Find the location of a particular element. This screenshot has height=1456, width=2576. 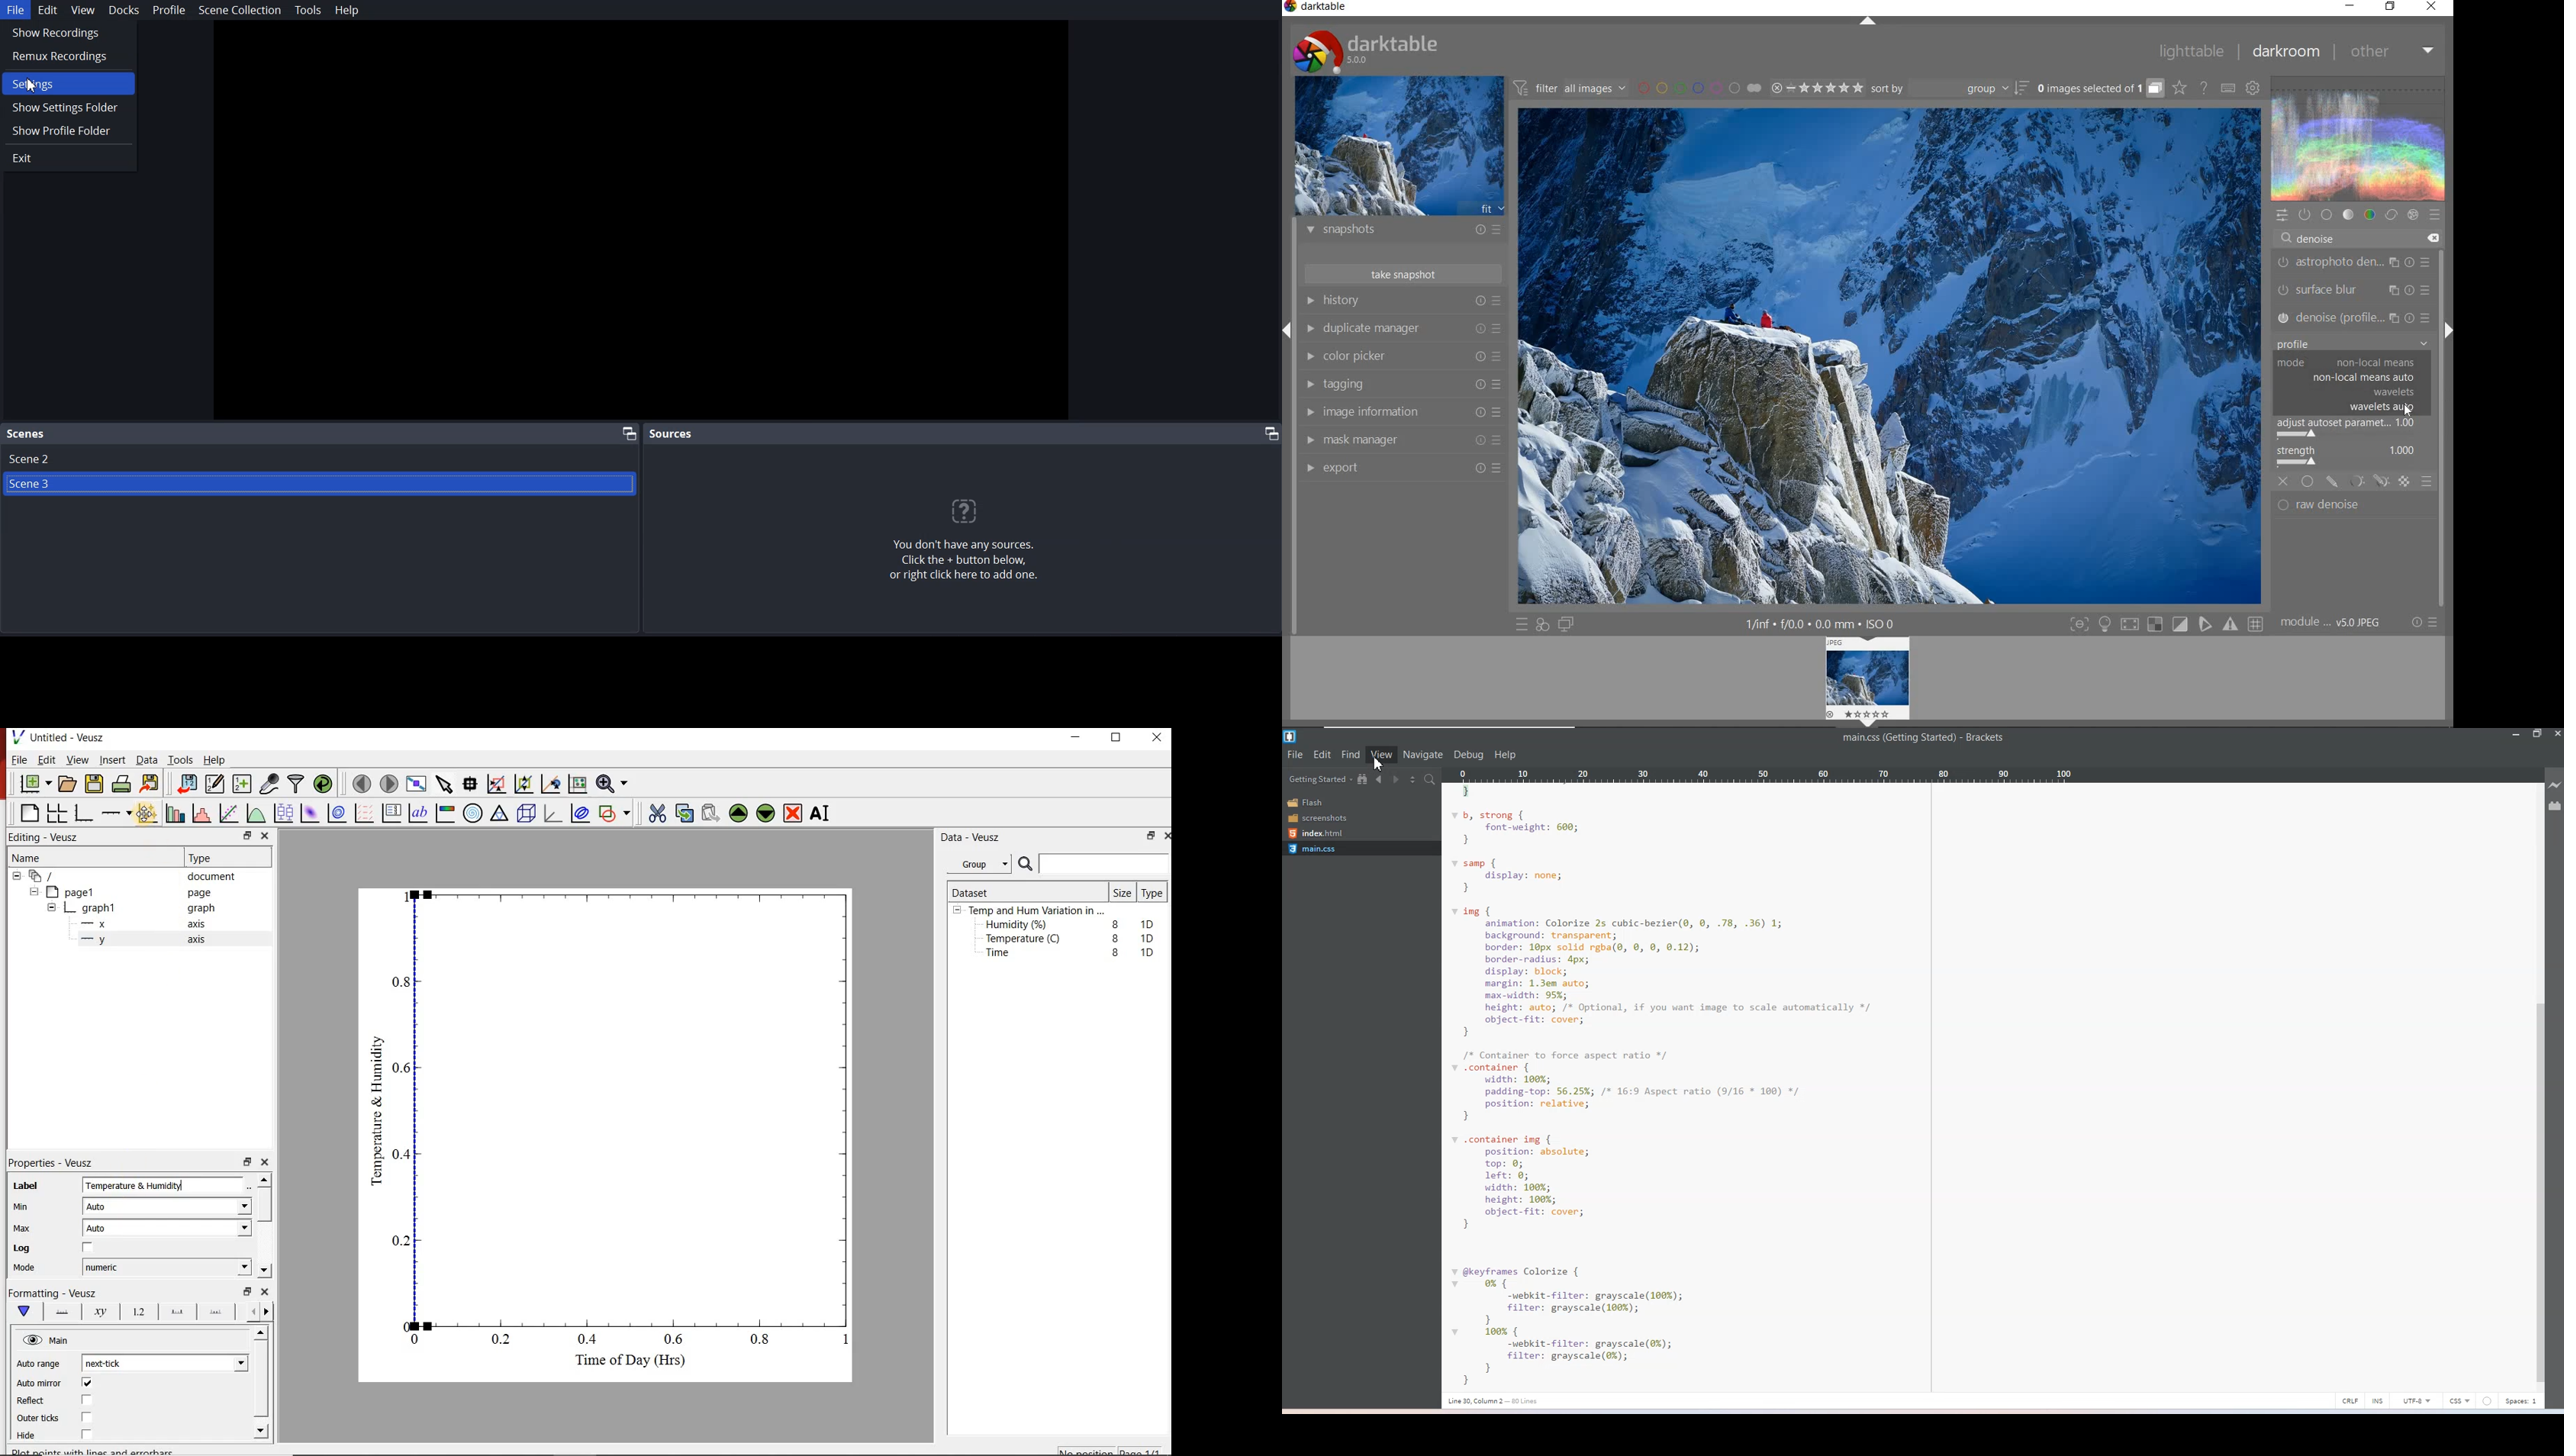

take snapshot is located at coordinates (1405, 273).